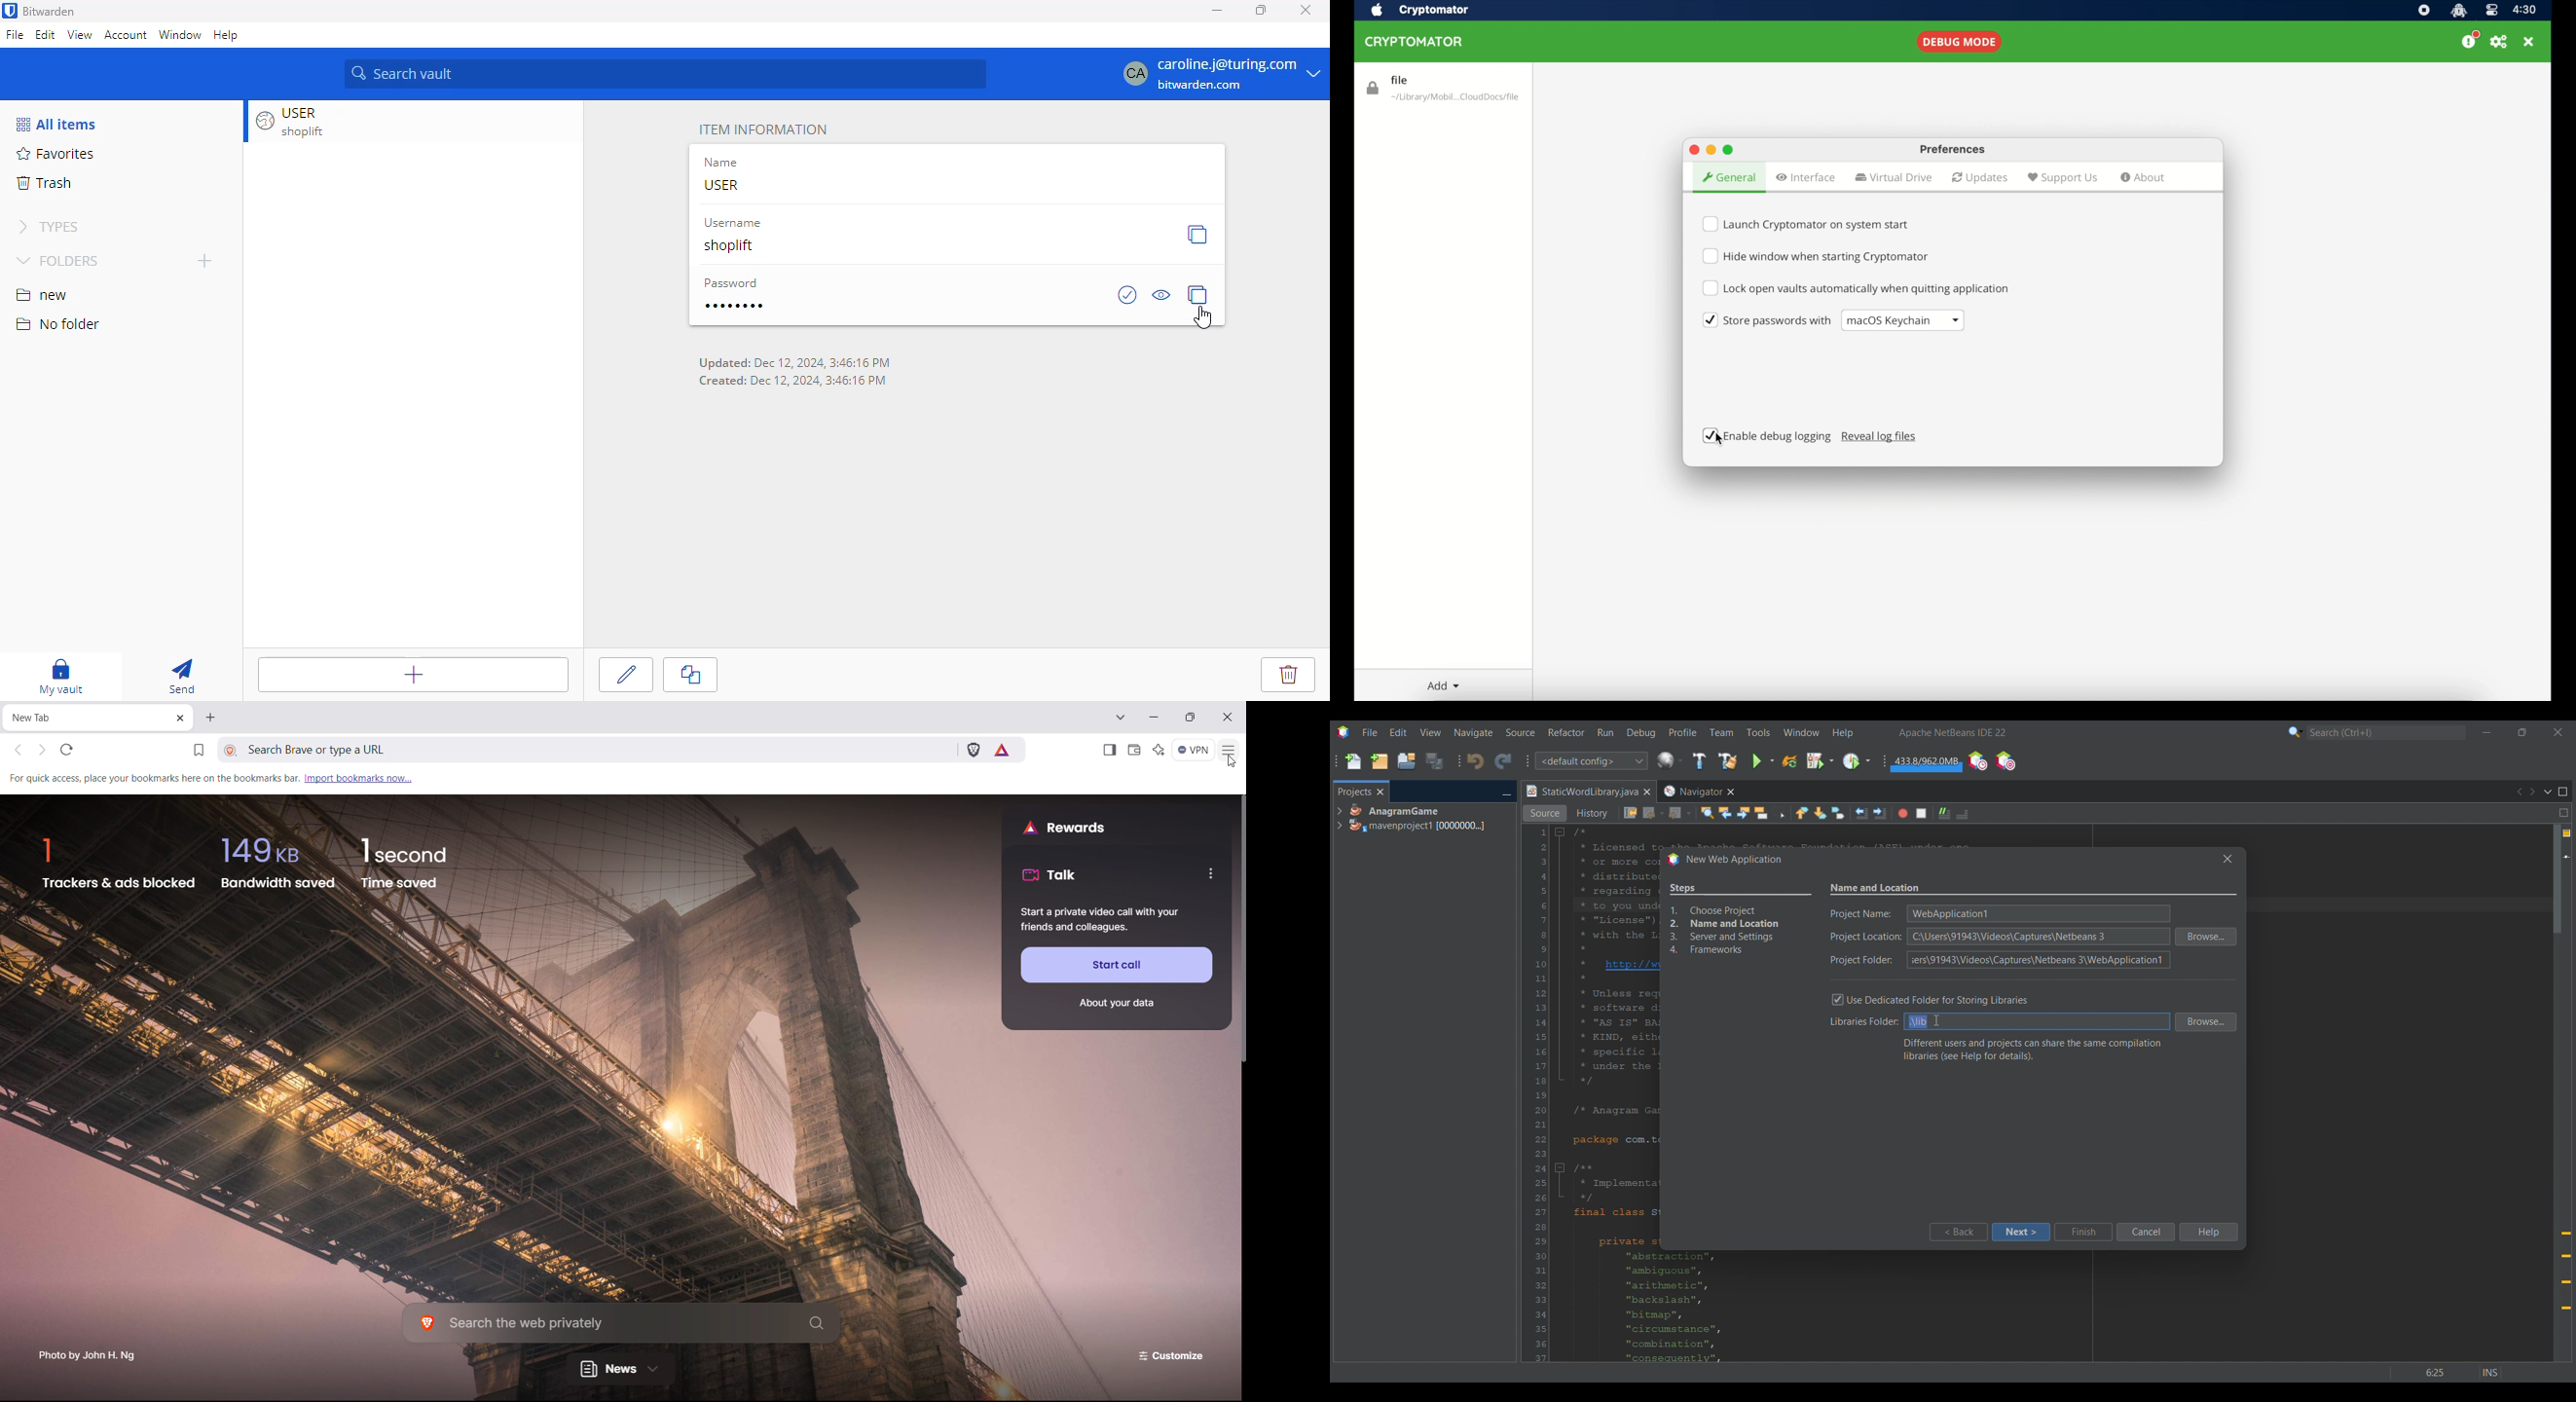 The height and width of the screenshot is (1428, 2576). What do you see at coordinates (1127, 294) in the screenshot?
I see `check if password has been exposed` at bounding box center [1127, 294].